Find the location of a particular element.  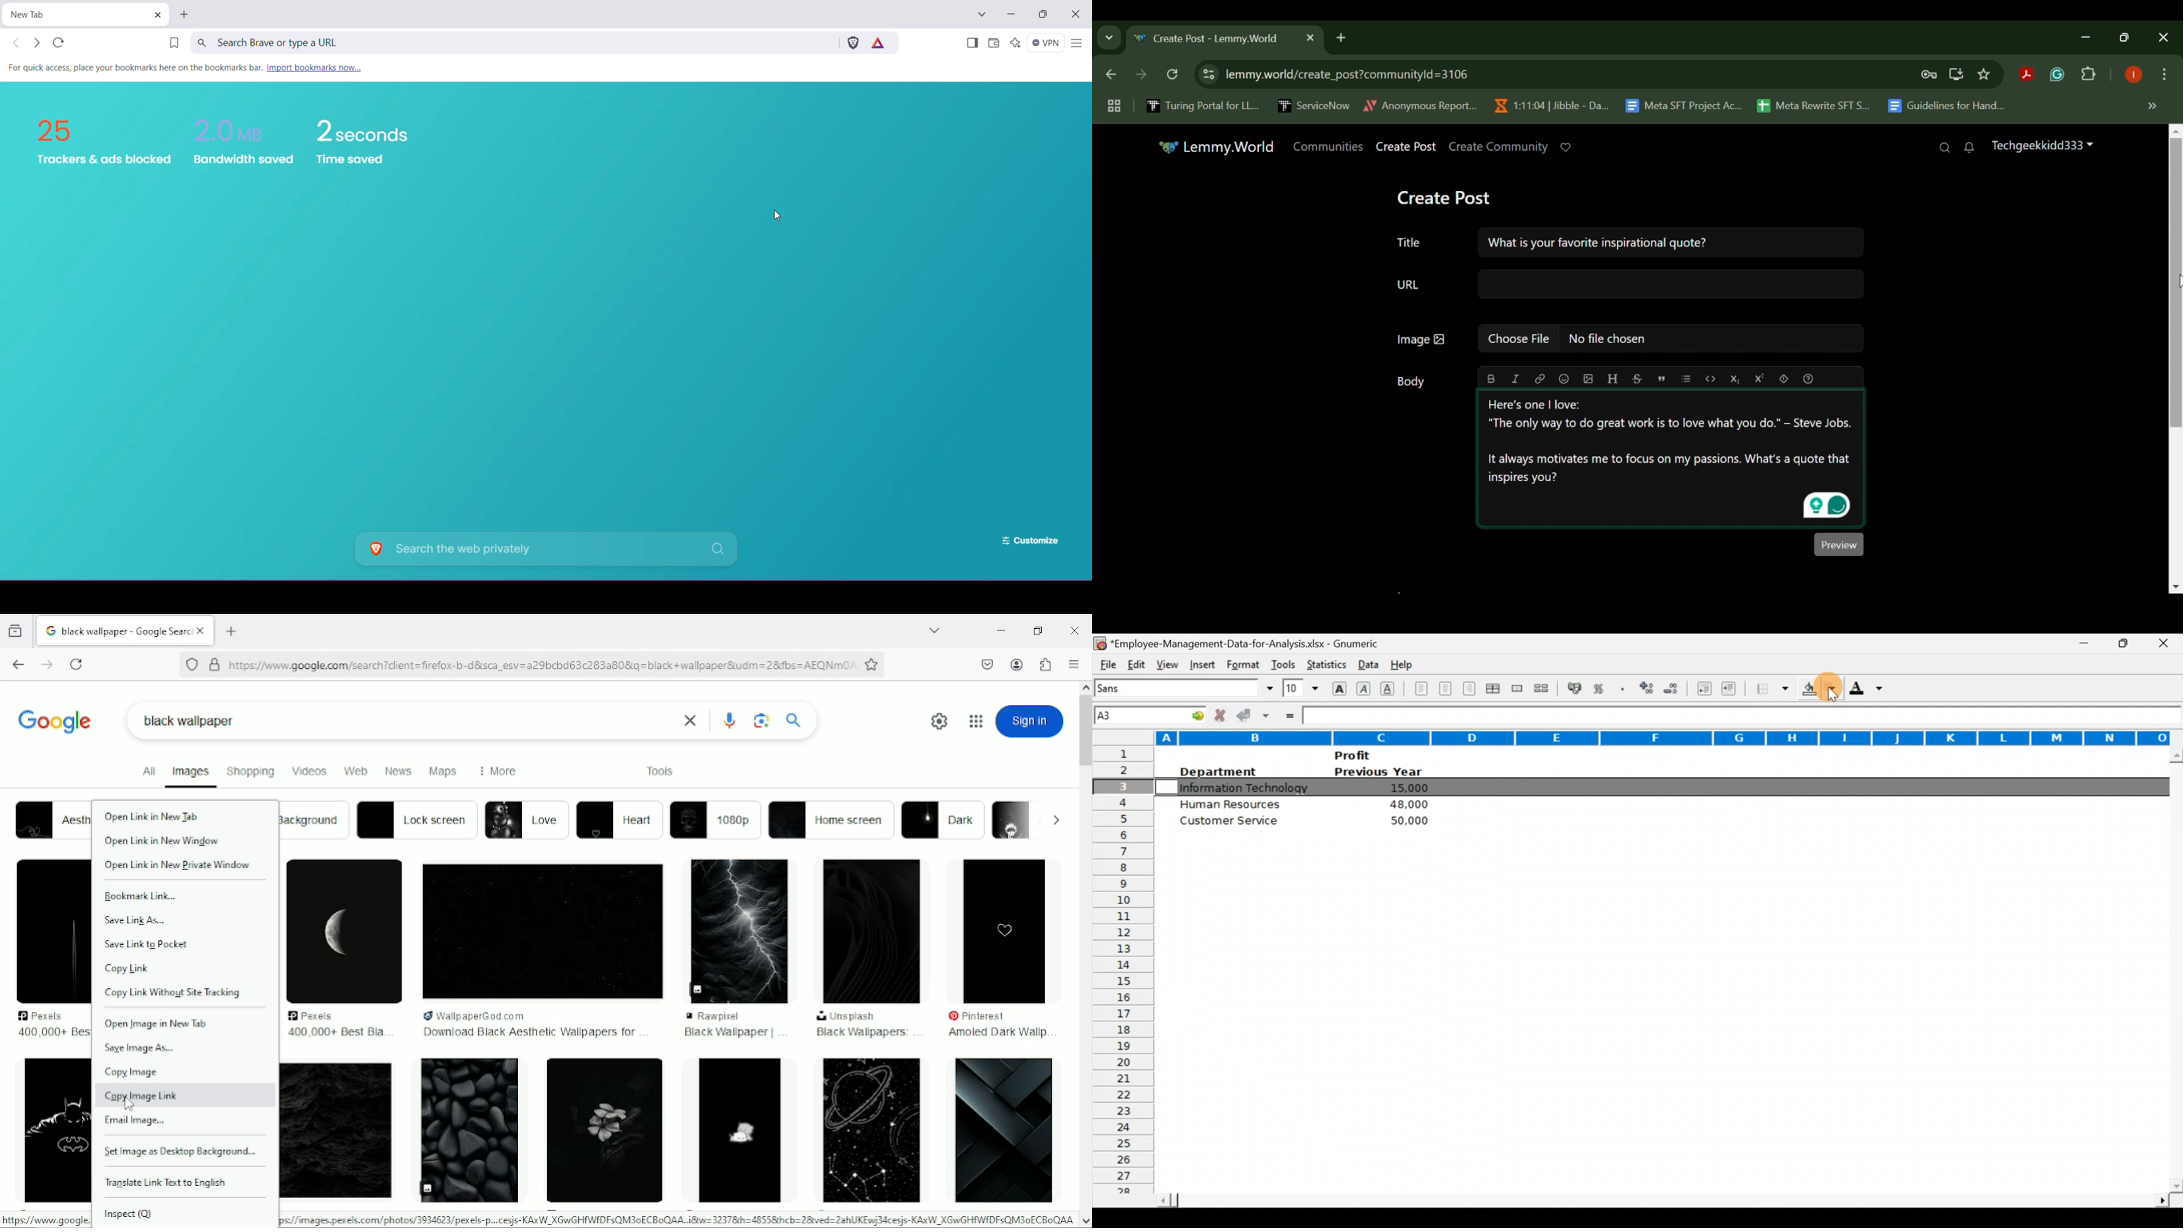

black wallpaper image is located at coordinates (738, 1130).